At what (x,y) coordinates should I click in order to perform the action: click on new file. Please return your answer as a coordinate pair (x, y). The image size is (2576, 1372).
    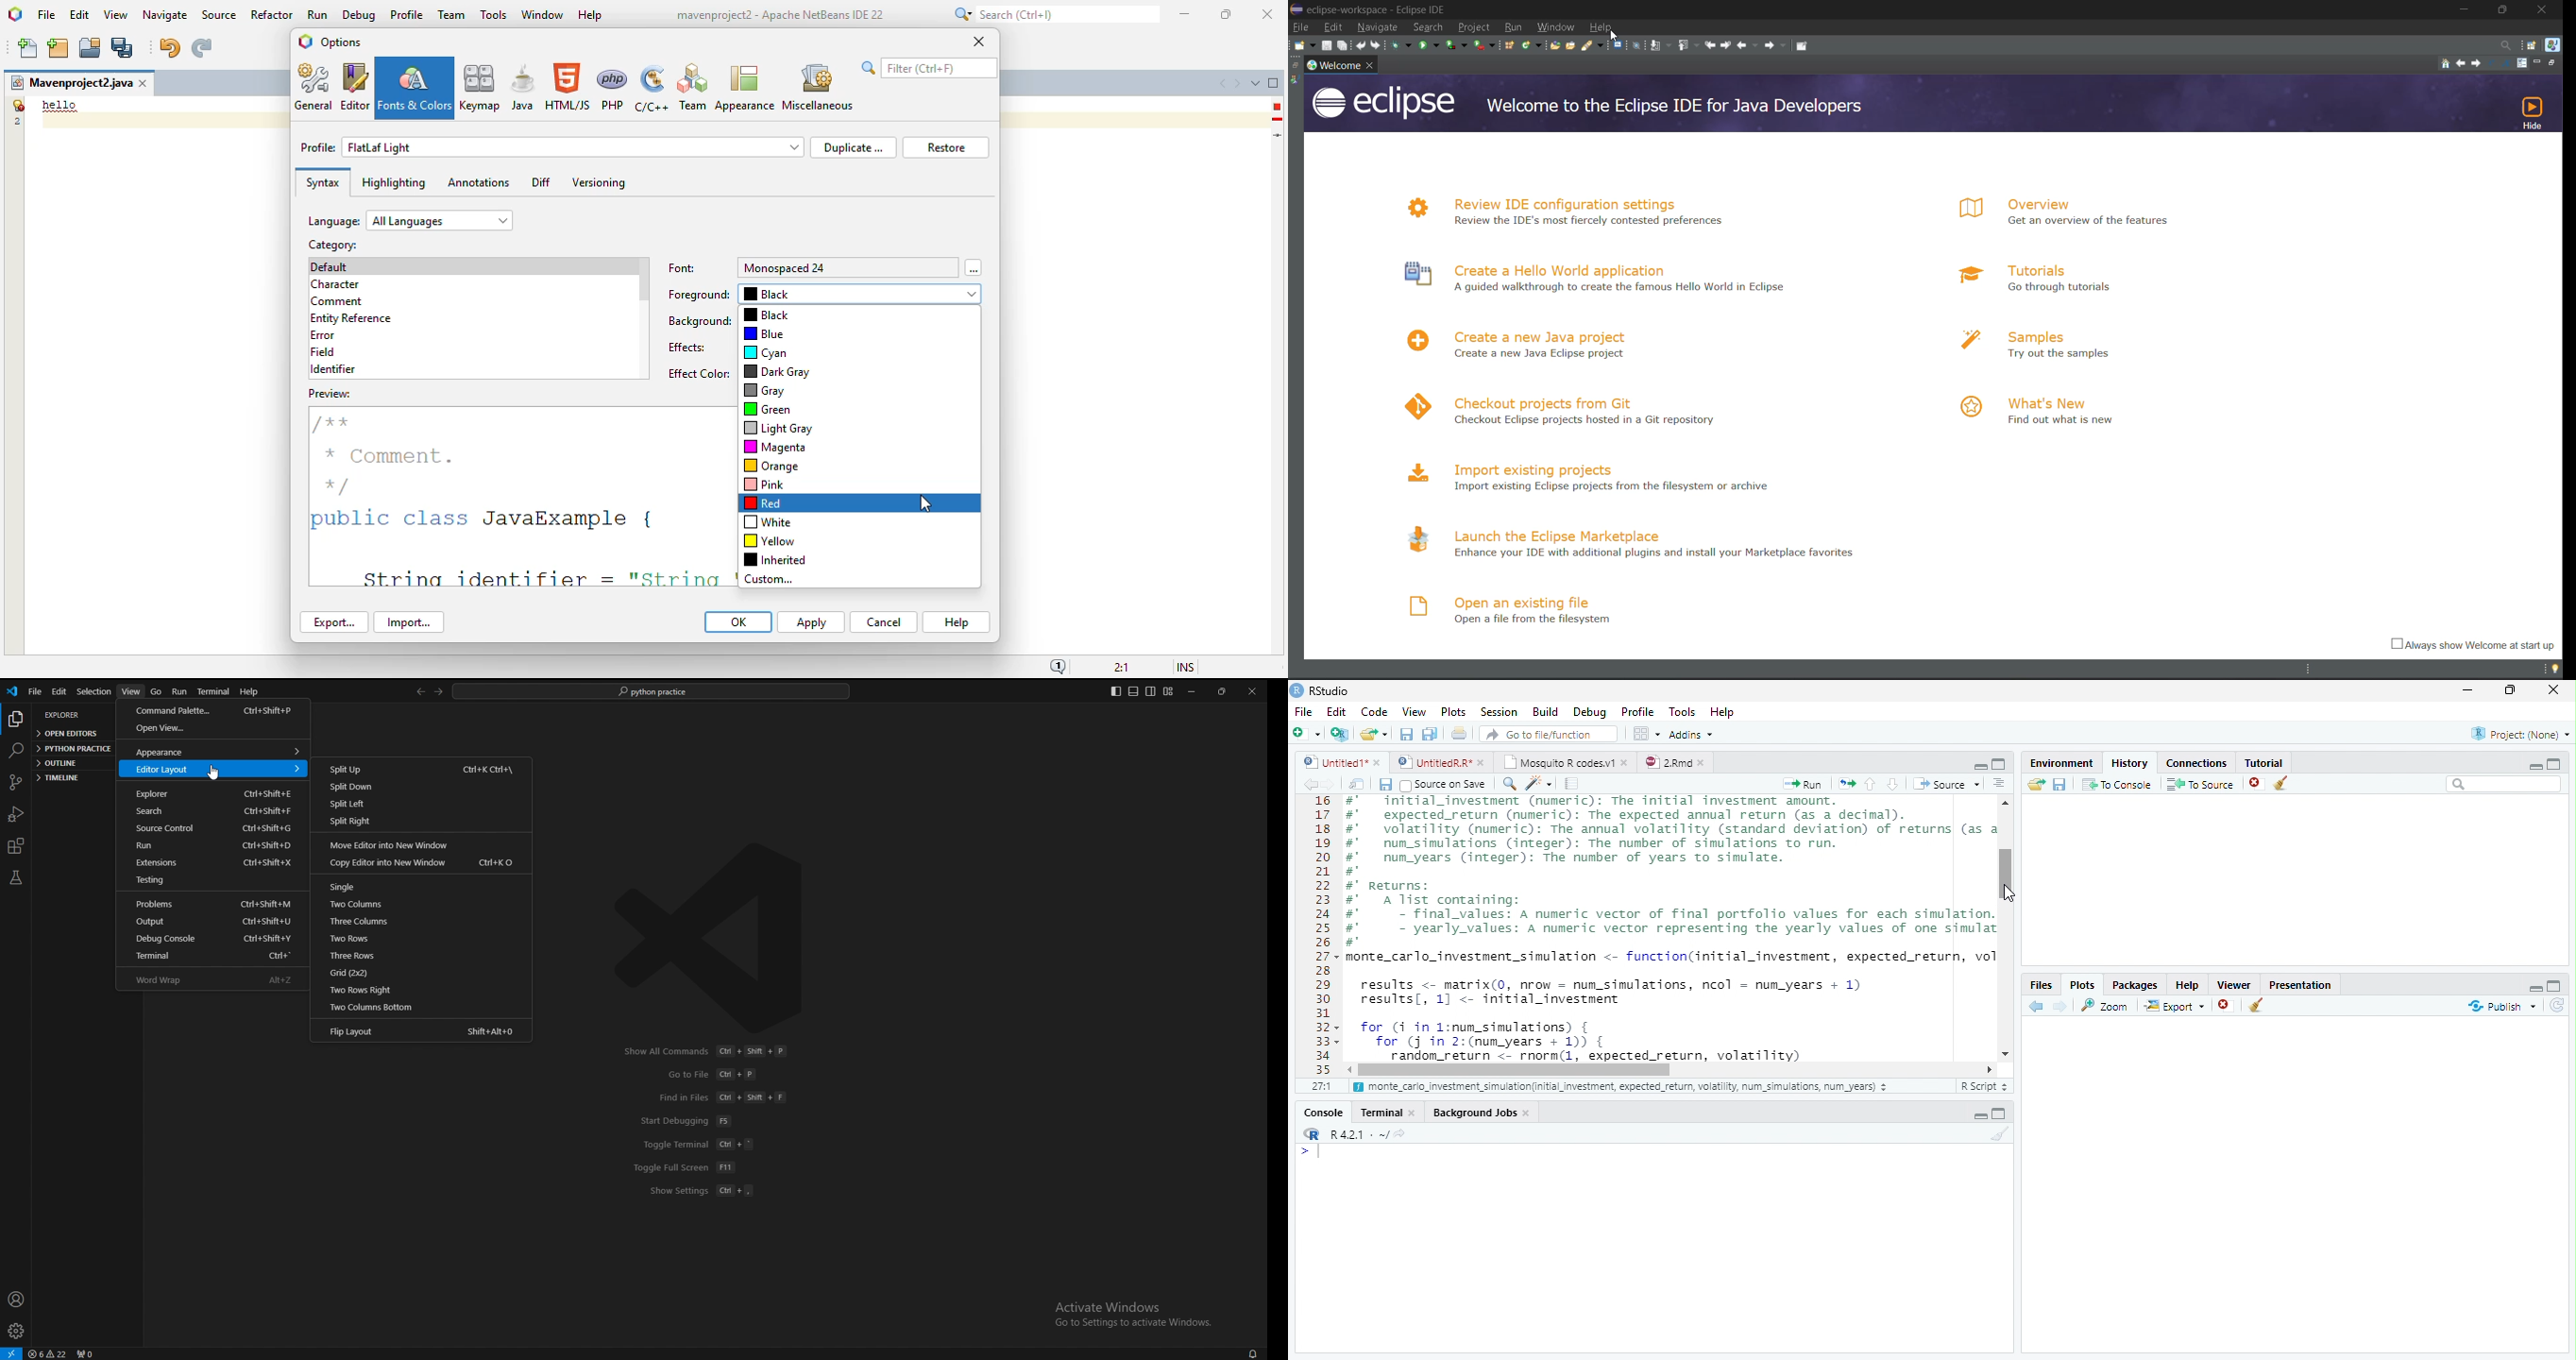
    Looking at the image, I should click on (29, 48).